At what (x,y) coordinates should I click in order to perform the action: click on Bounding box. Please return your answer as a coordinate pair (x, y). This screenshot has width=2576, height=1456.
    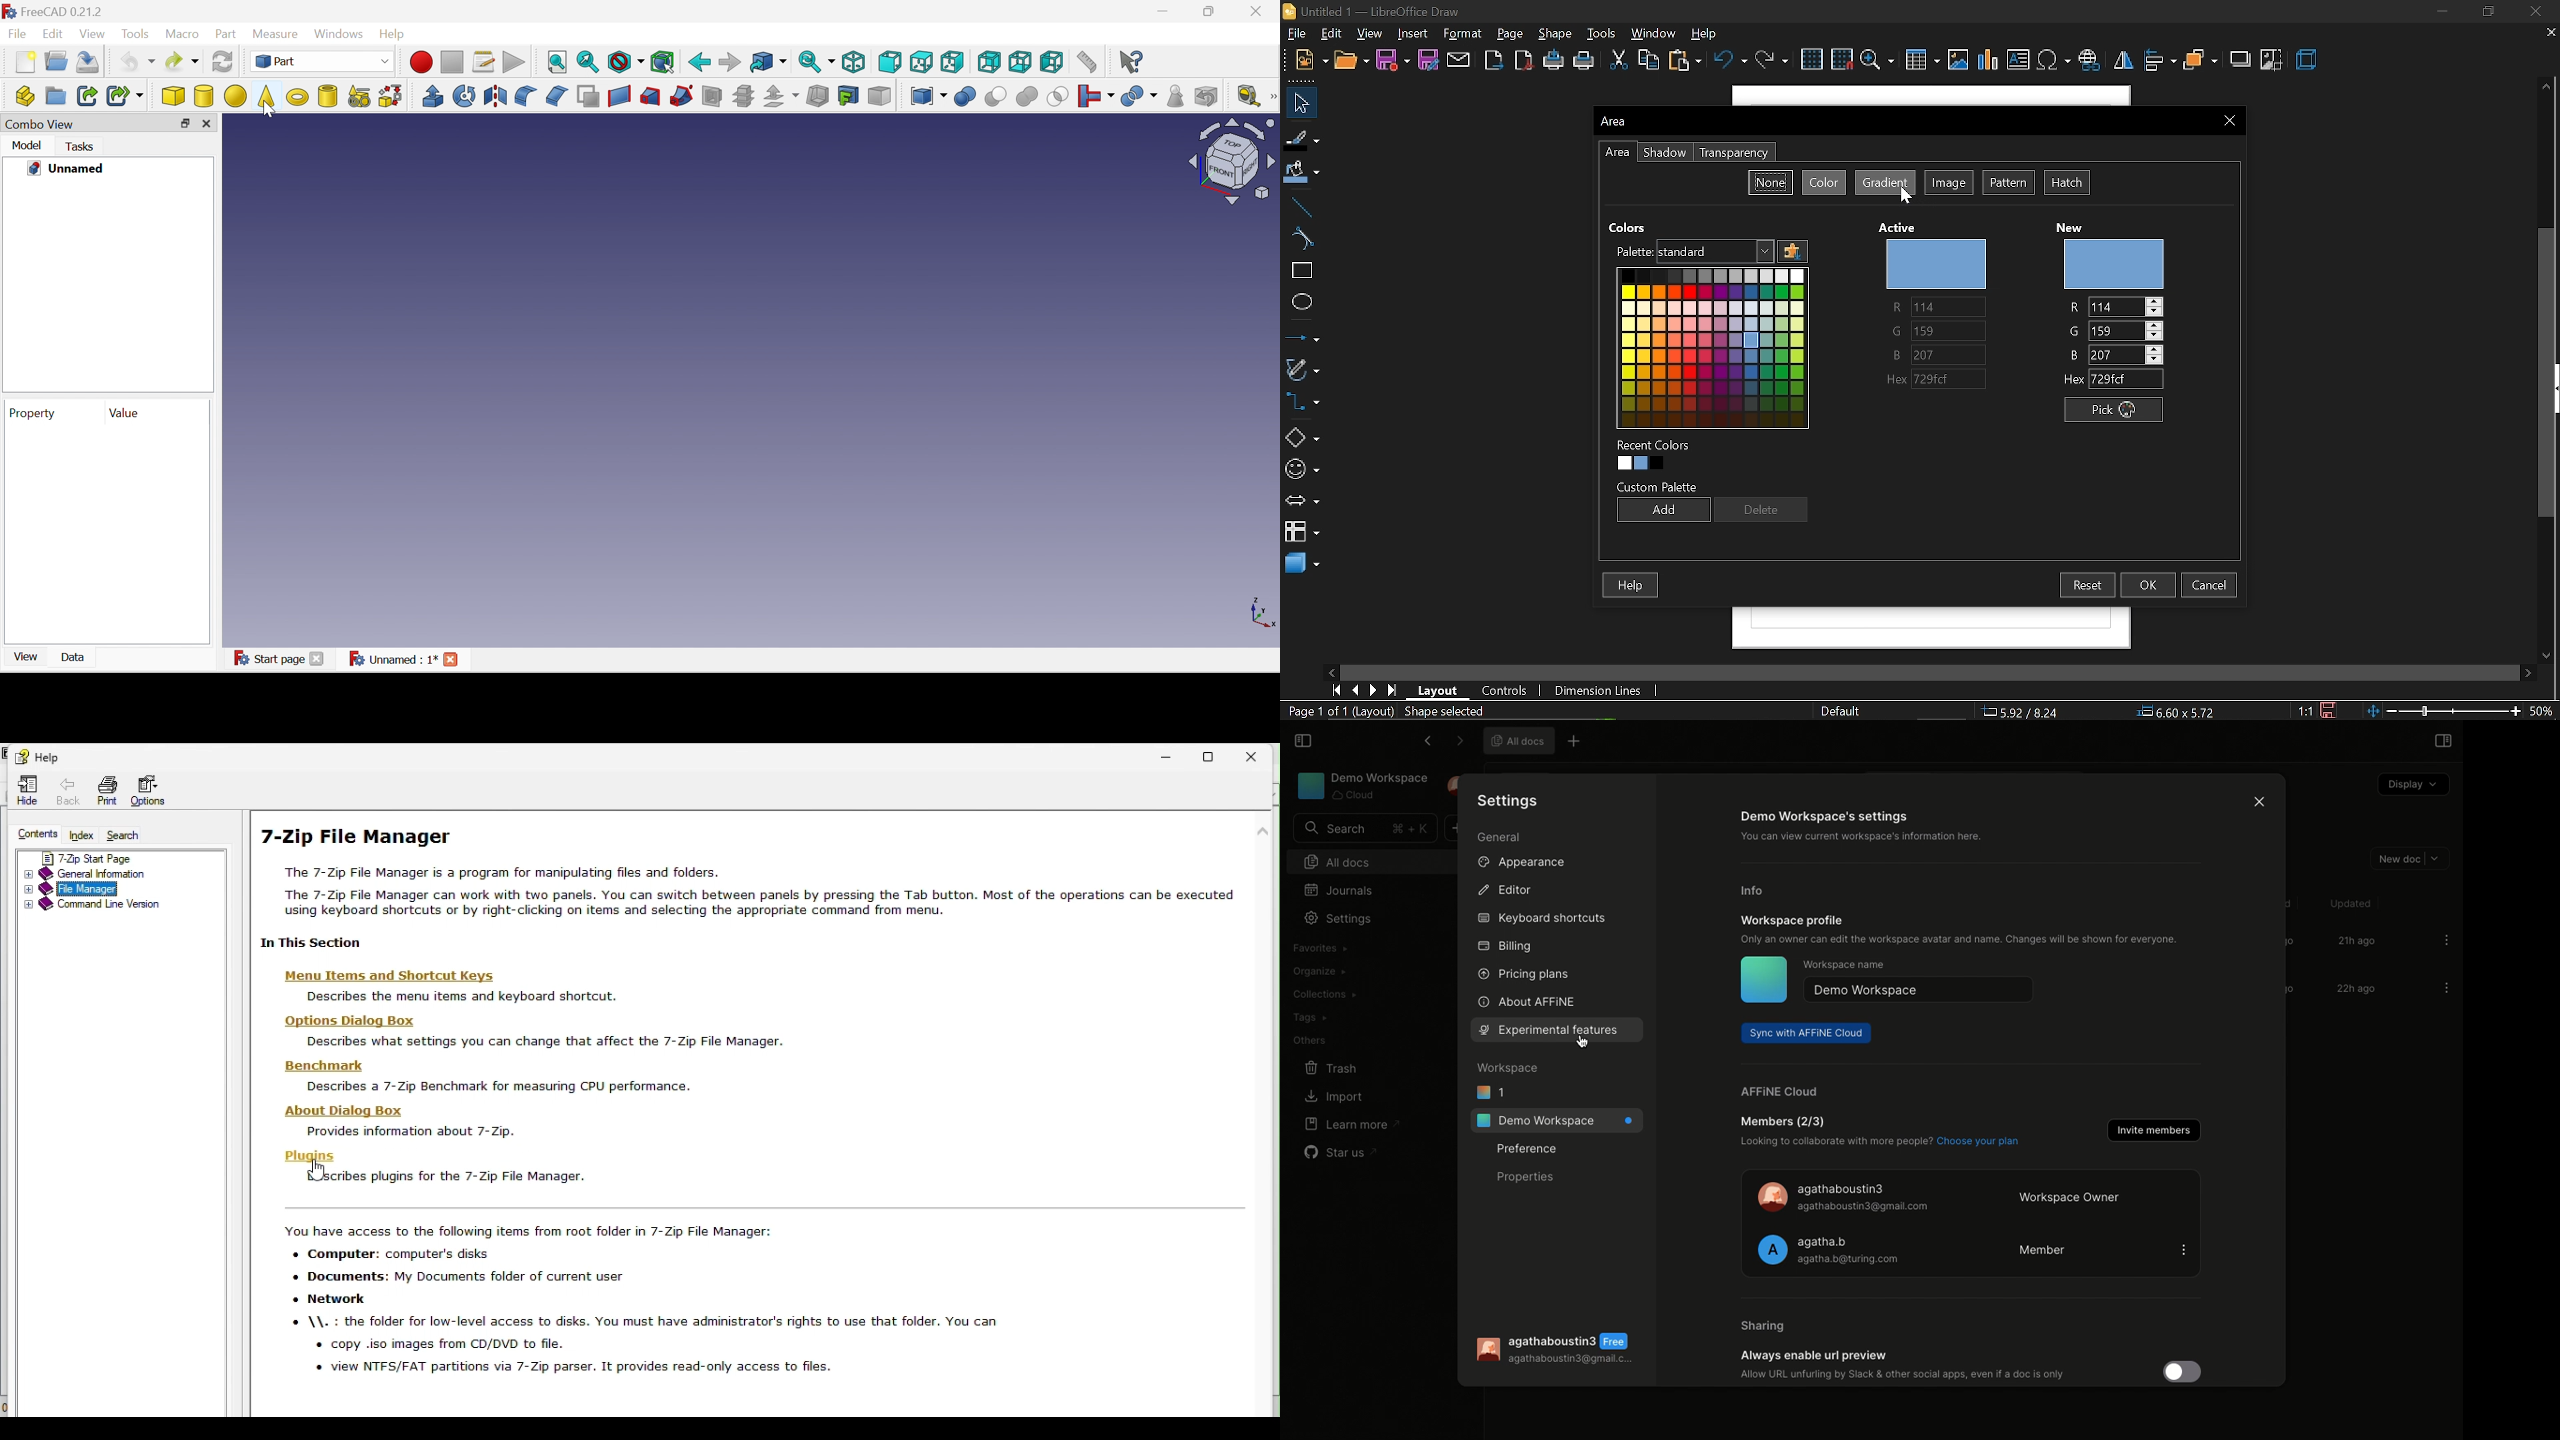
    Looking at the image, I should click on (663, 61).